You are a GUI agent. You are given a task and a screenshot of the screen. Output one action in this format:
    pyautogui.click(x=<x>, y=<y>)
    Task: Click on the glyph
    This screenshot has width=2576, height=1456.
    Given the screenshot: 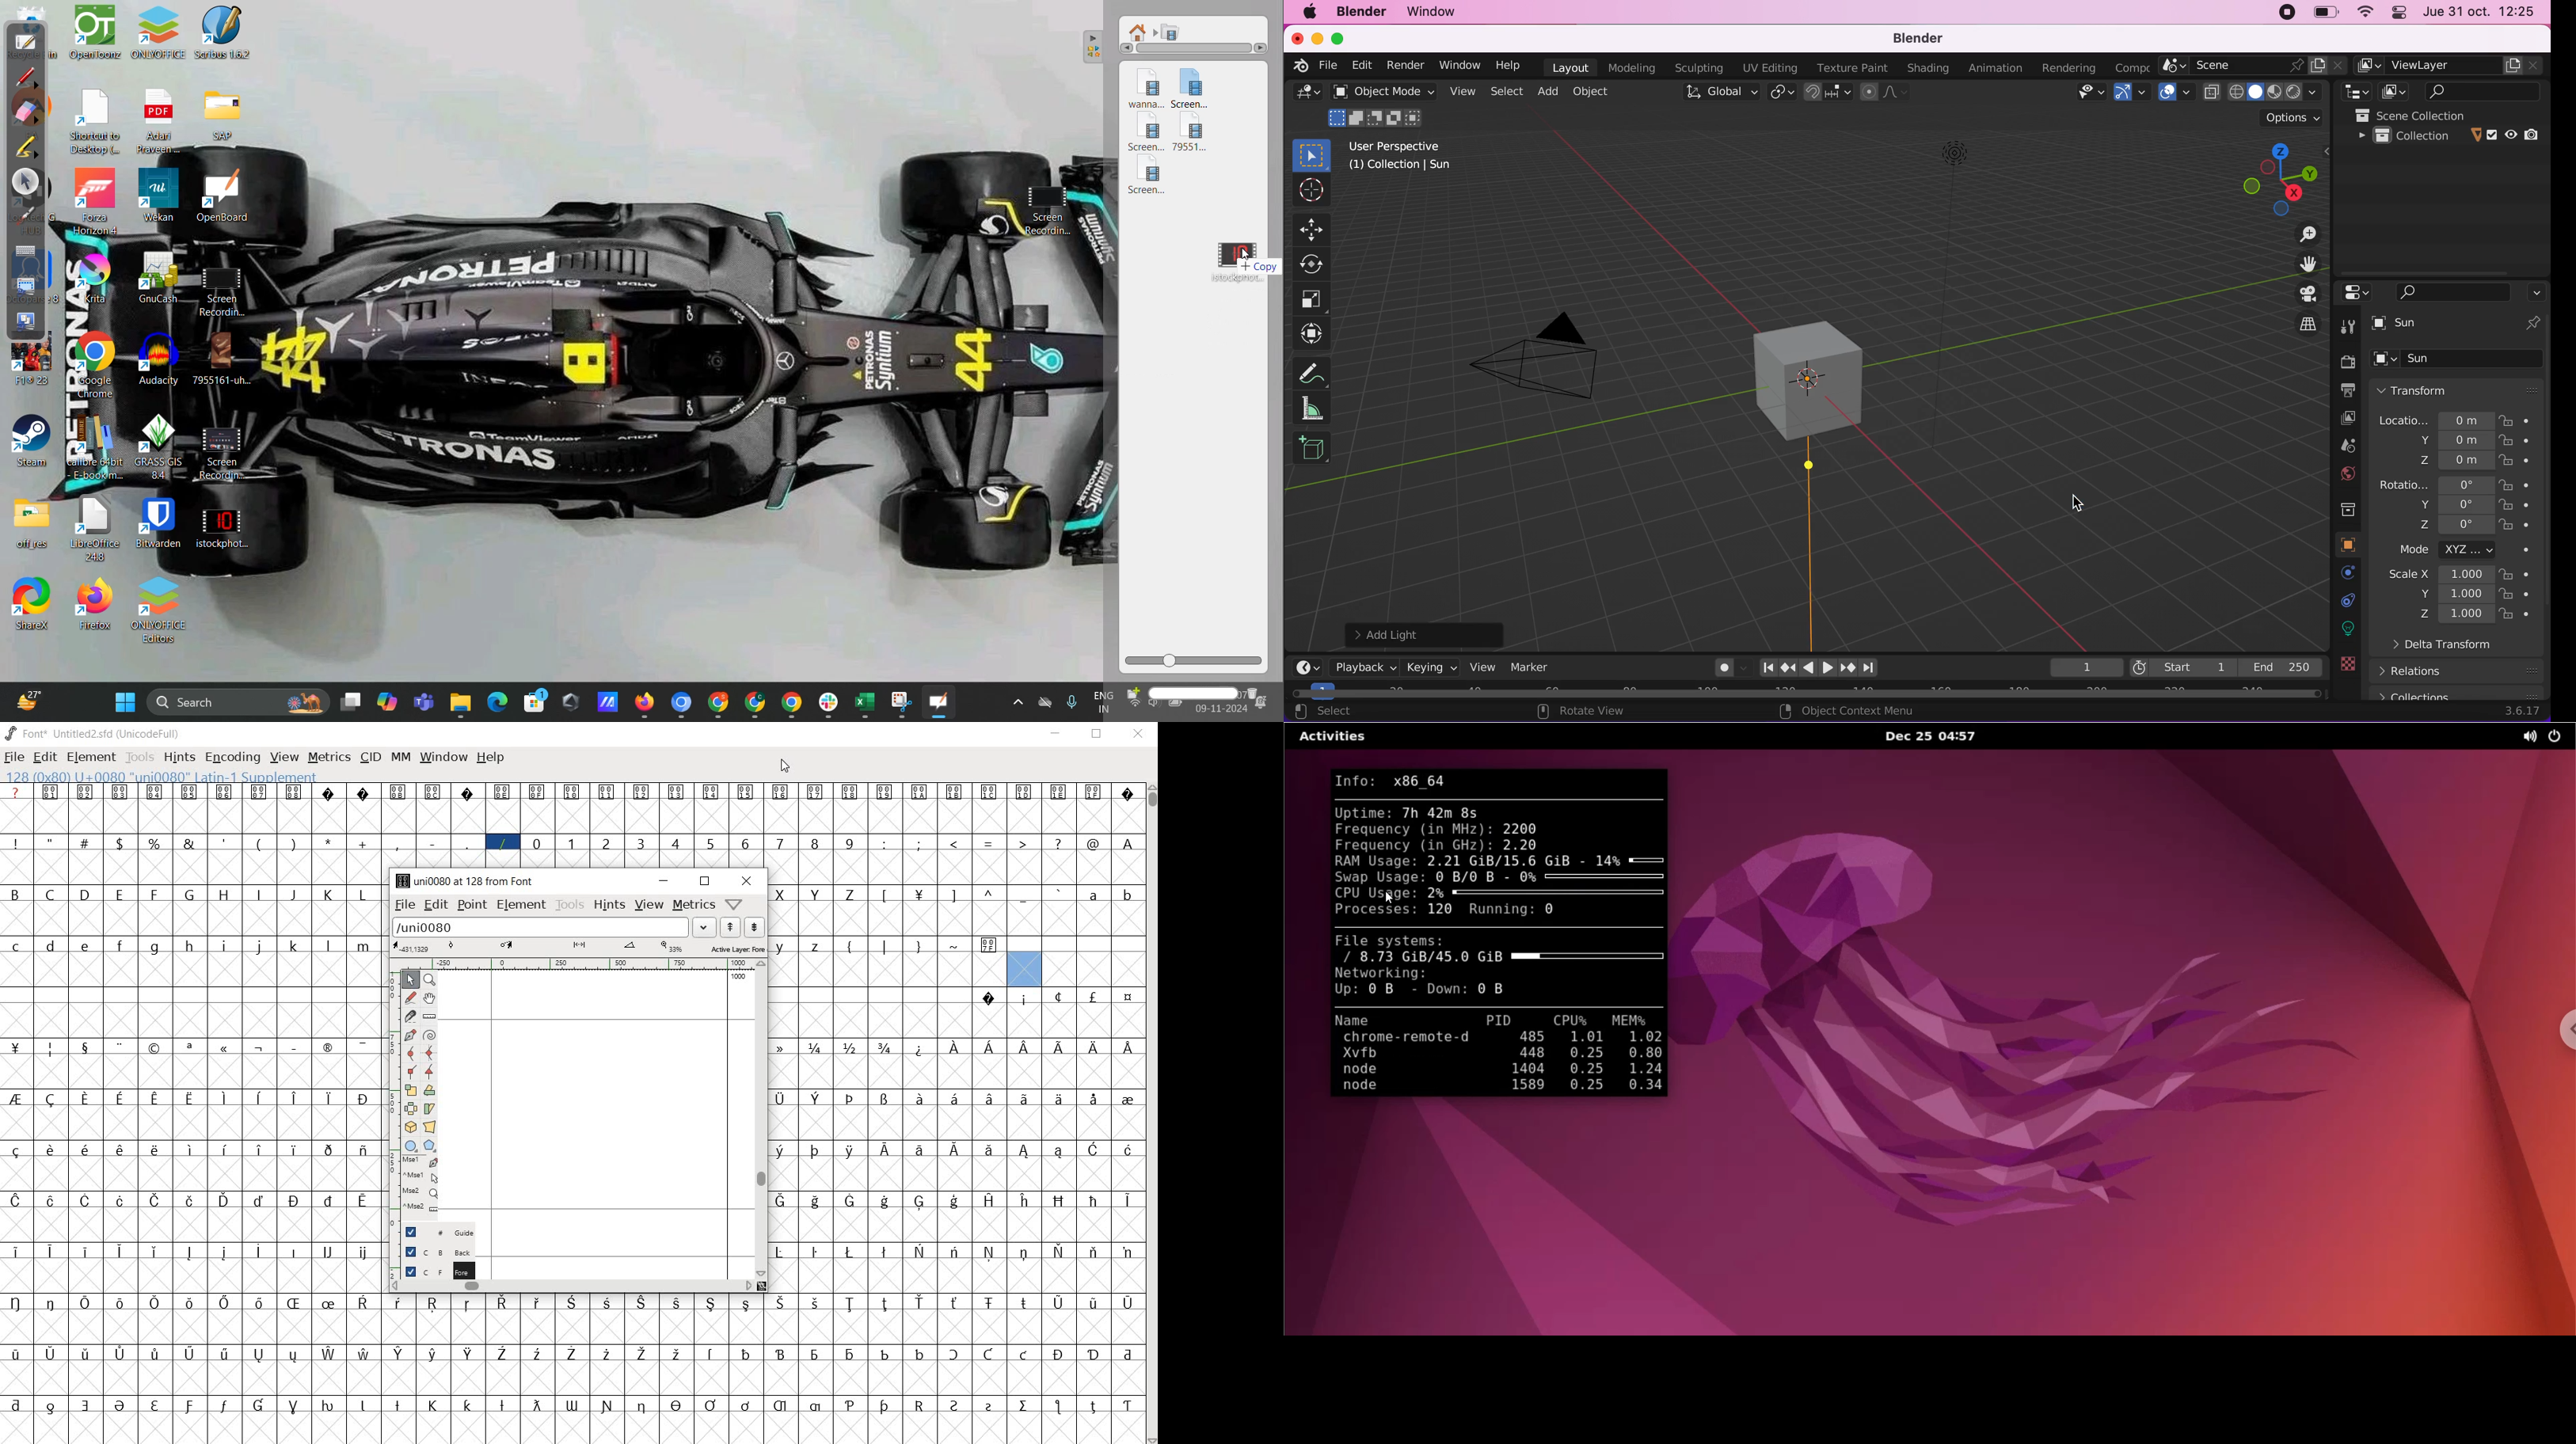 What is the action you would take?
    pyautogui.click(x=294, y=792)
    